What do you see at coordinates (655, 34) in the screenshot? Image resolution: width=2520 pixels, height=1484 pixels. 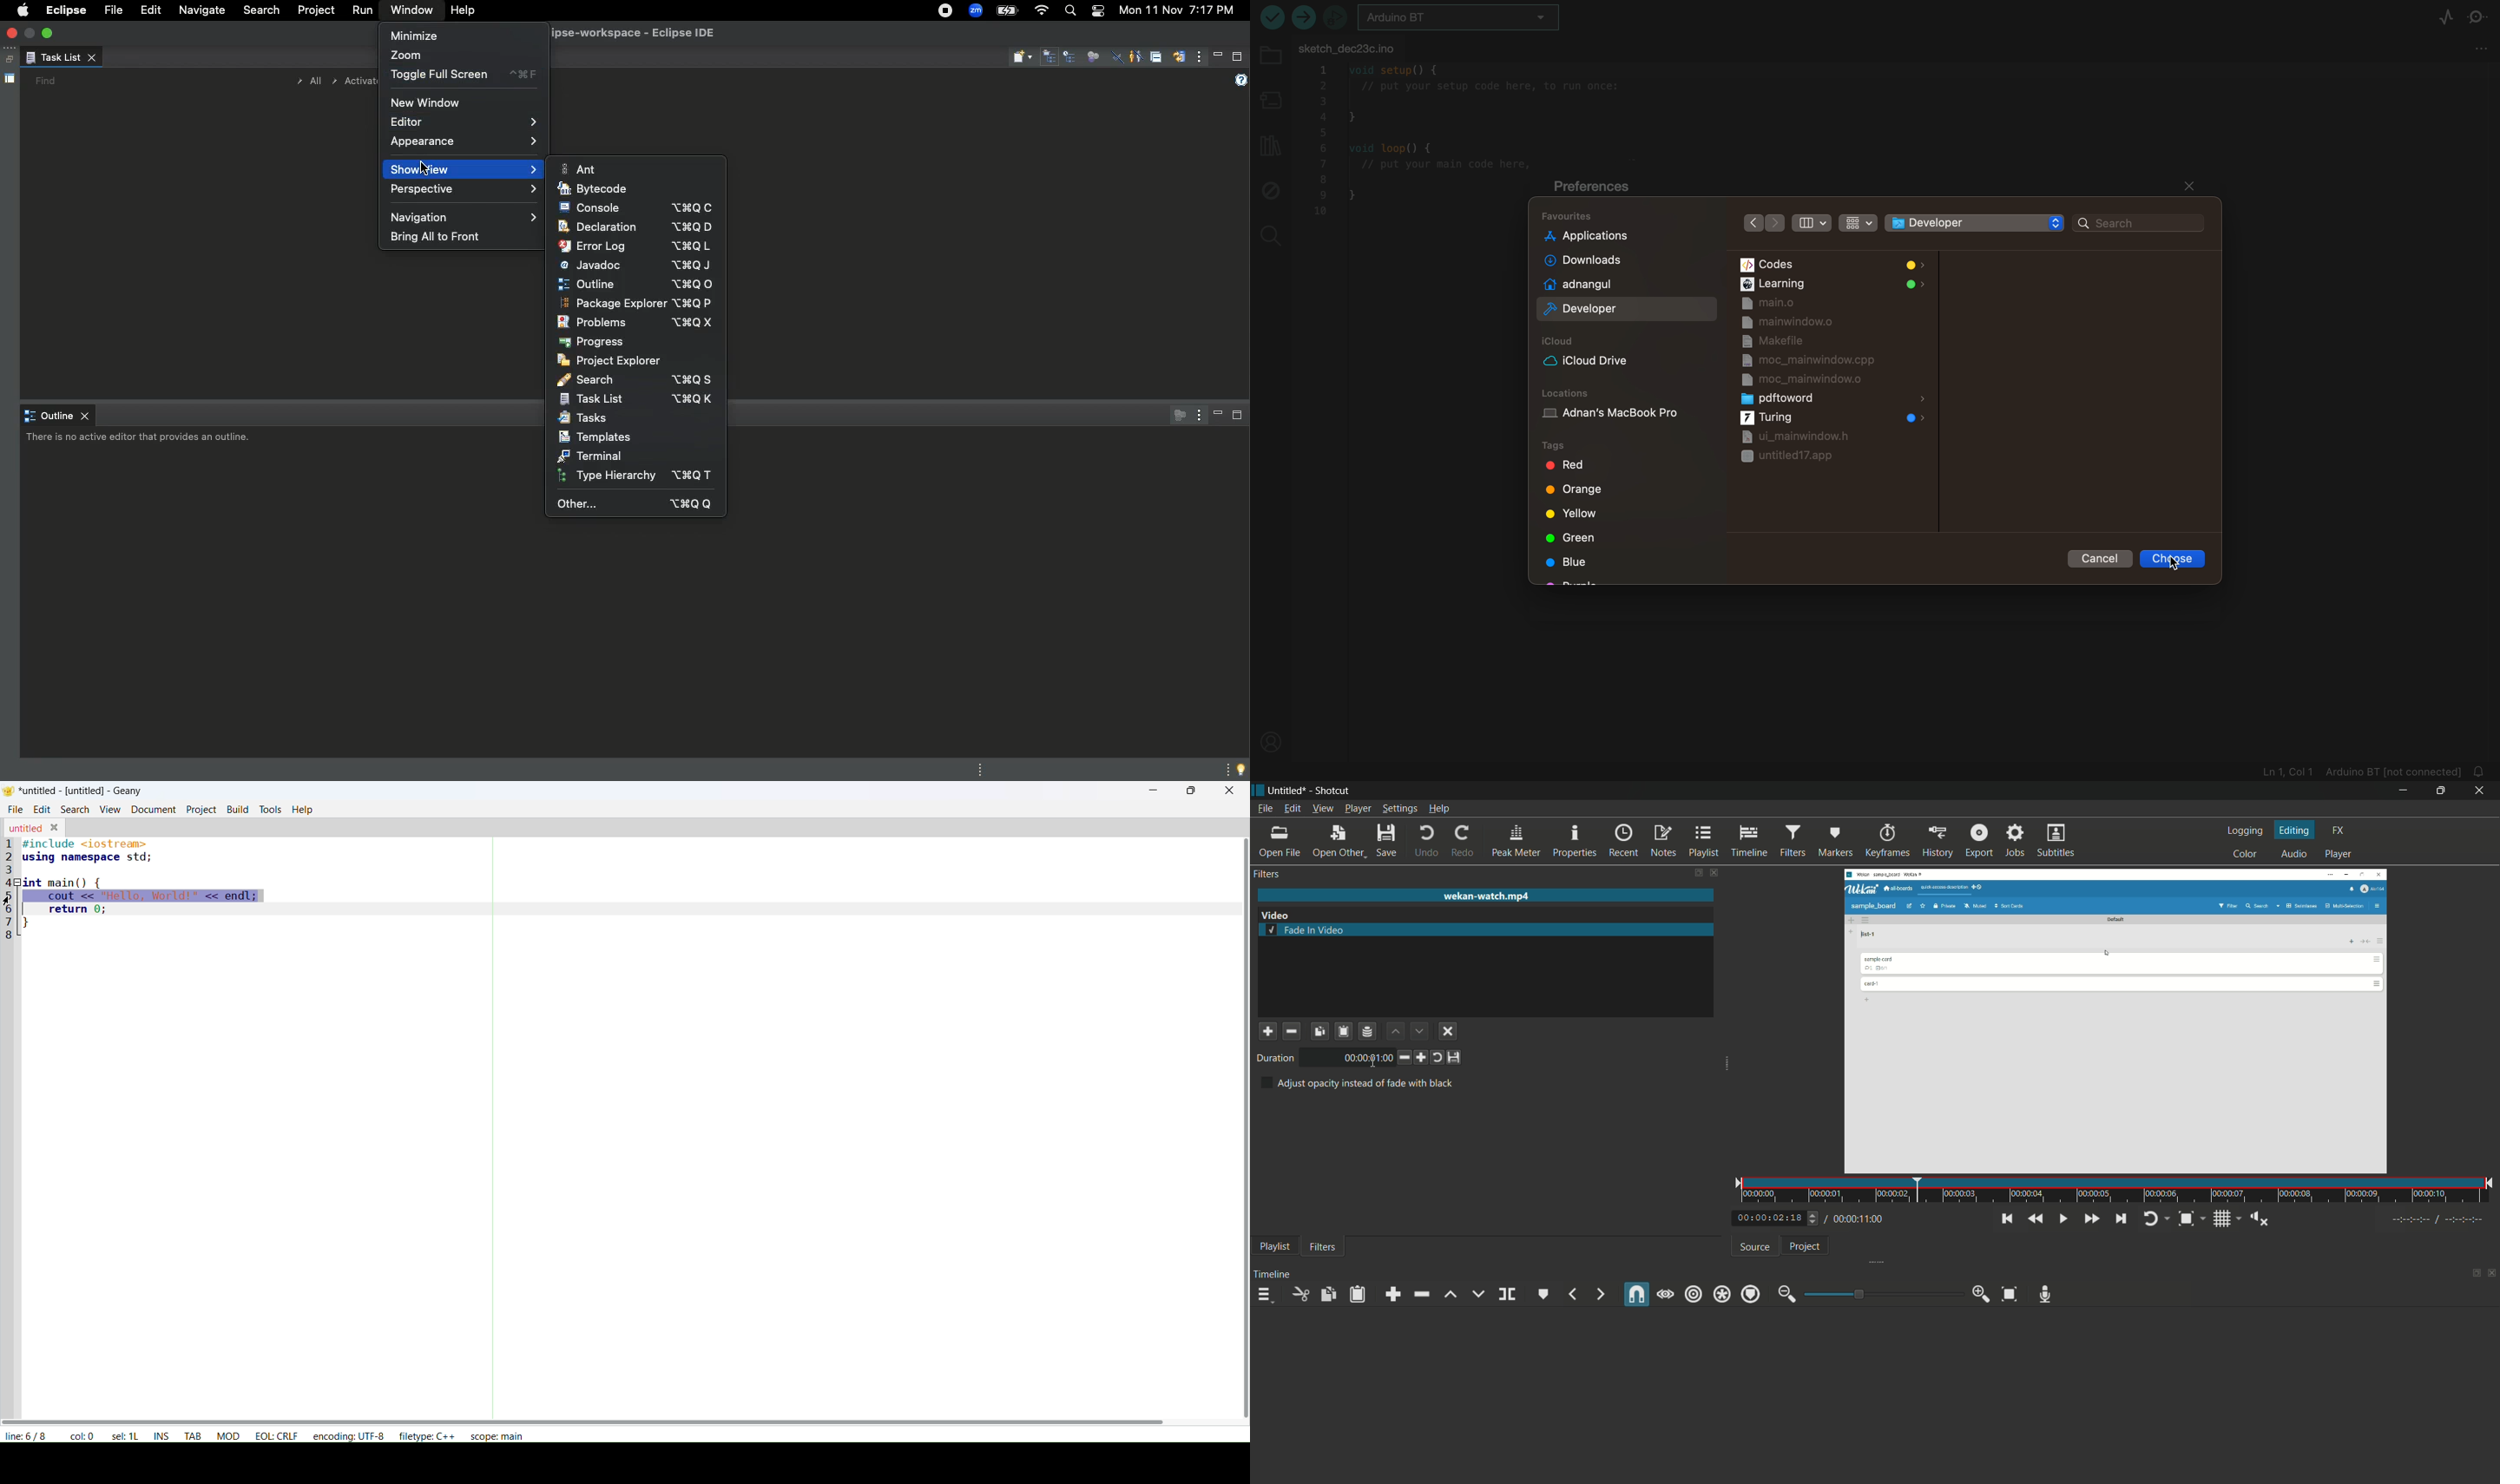 I see `Eclipse - workspace - Eclipse IDE` at bounding box center [655, 34].